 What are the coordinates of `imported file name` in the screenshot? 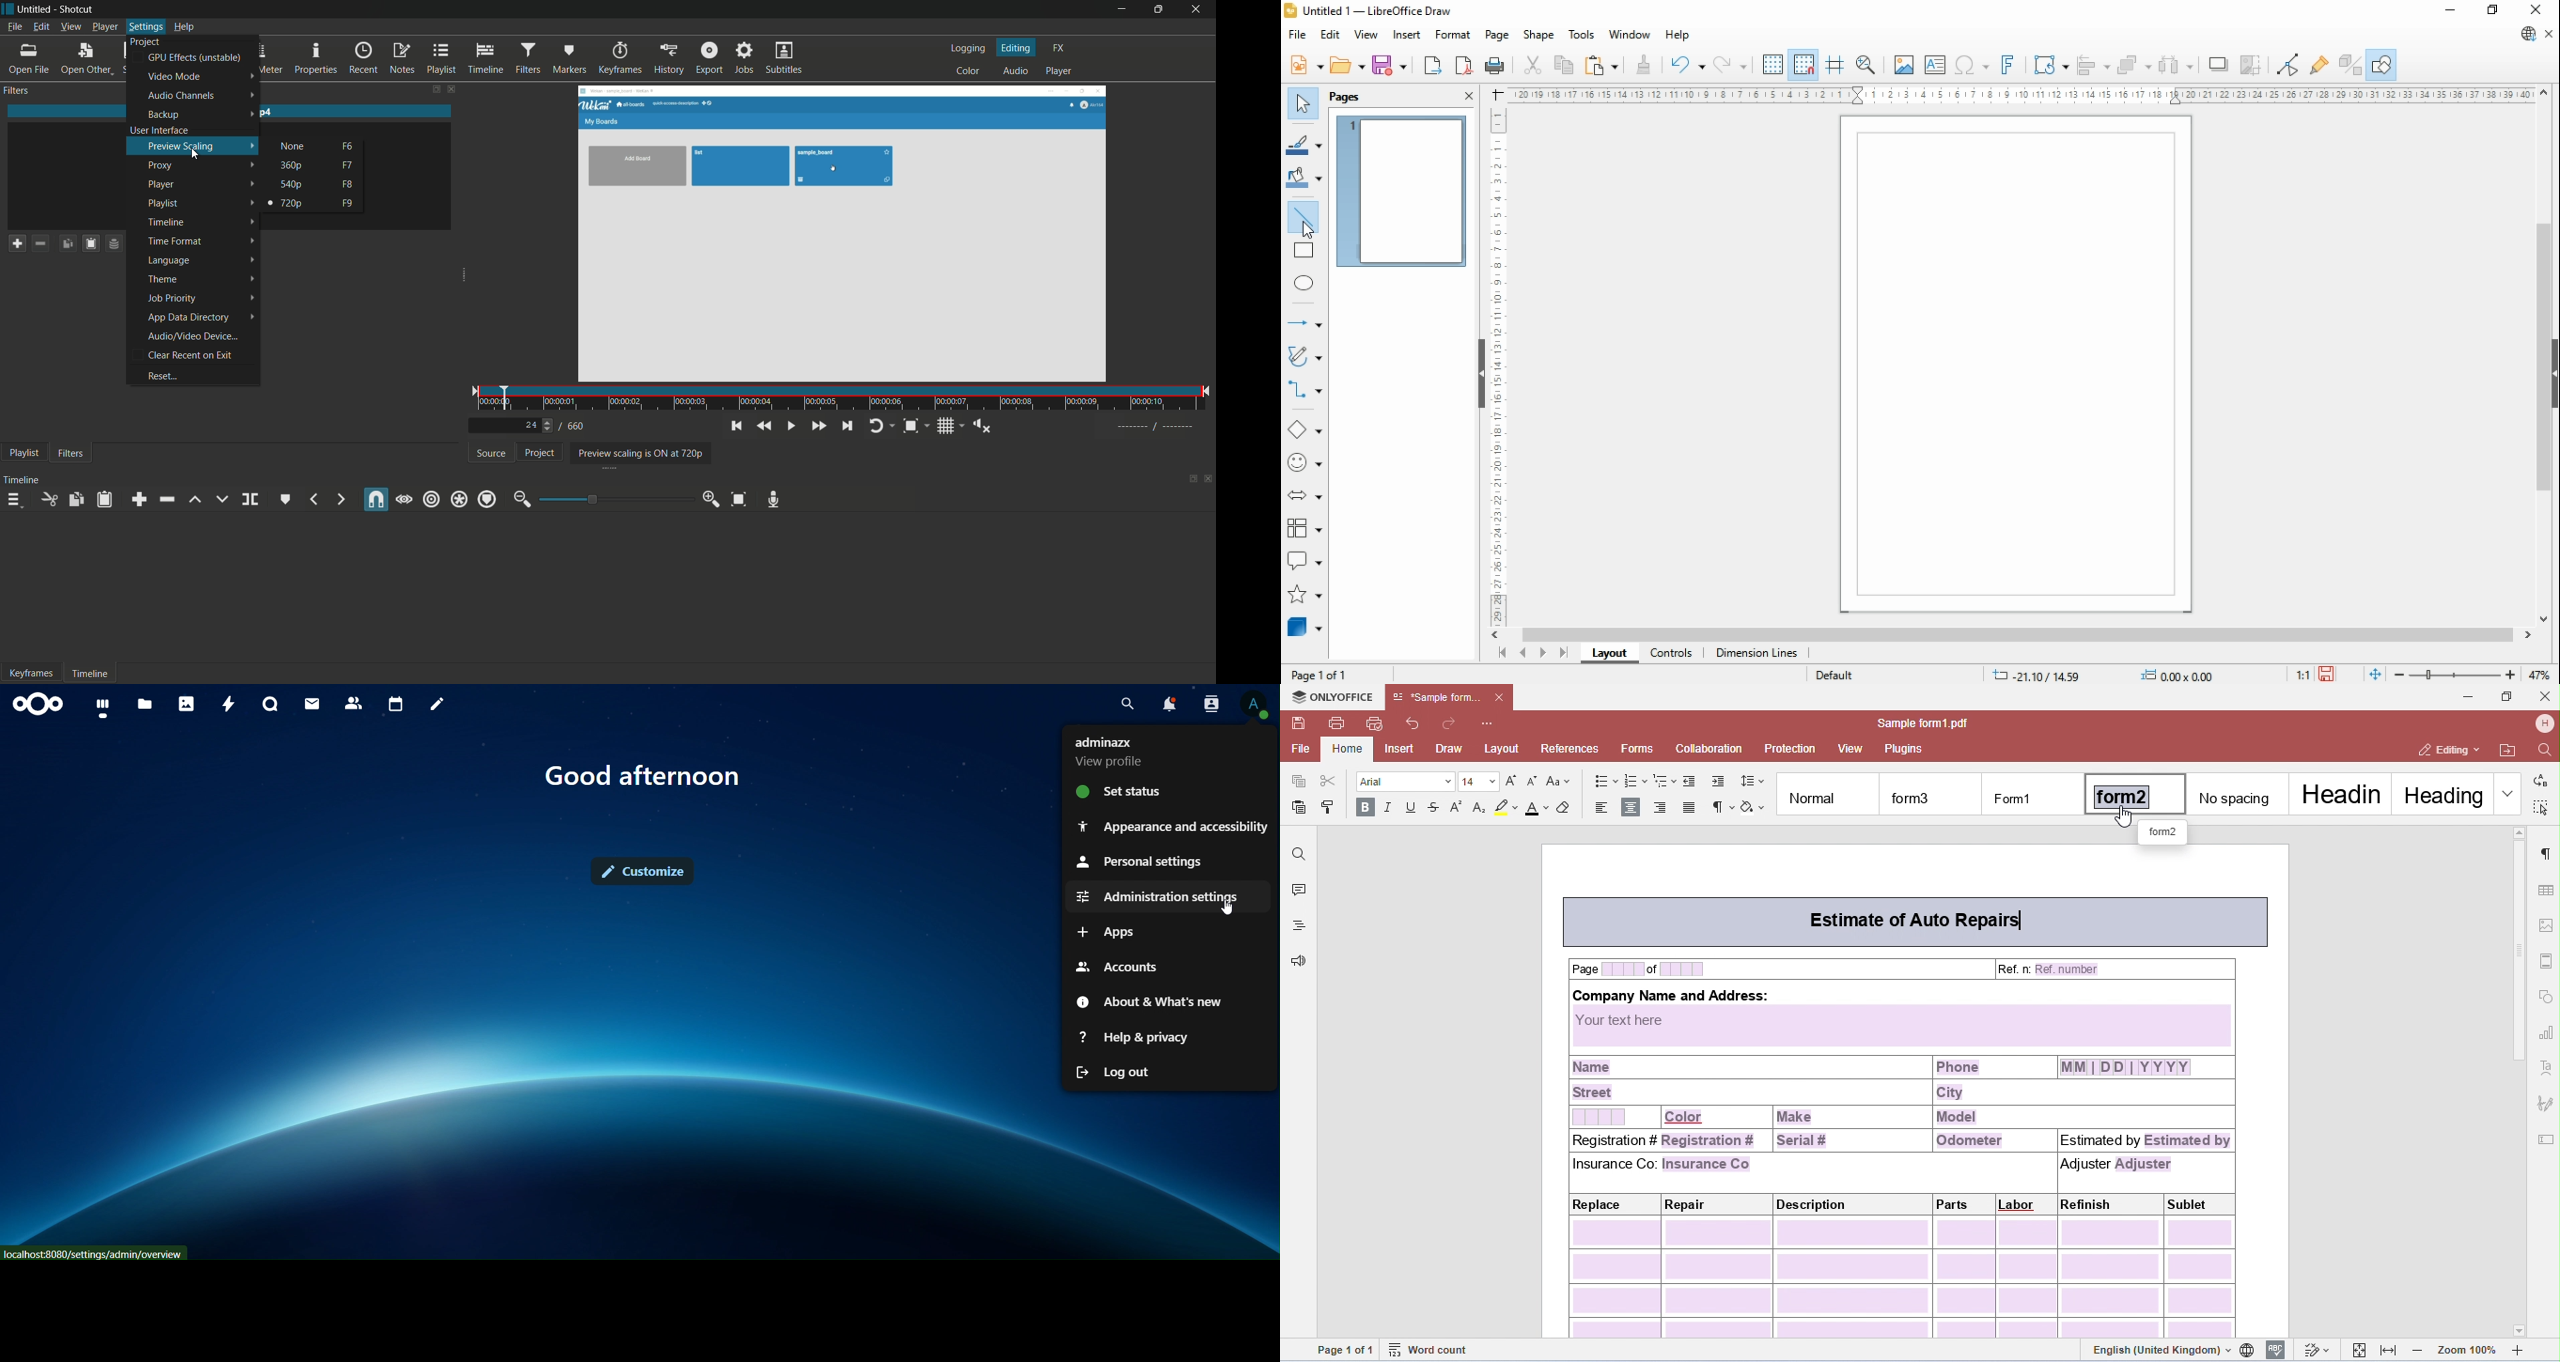 It's located at (231, 112).